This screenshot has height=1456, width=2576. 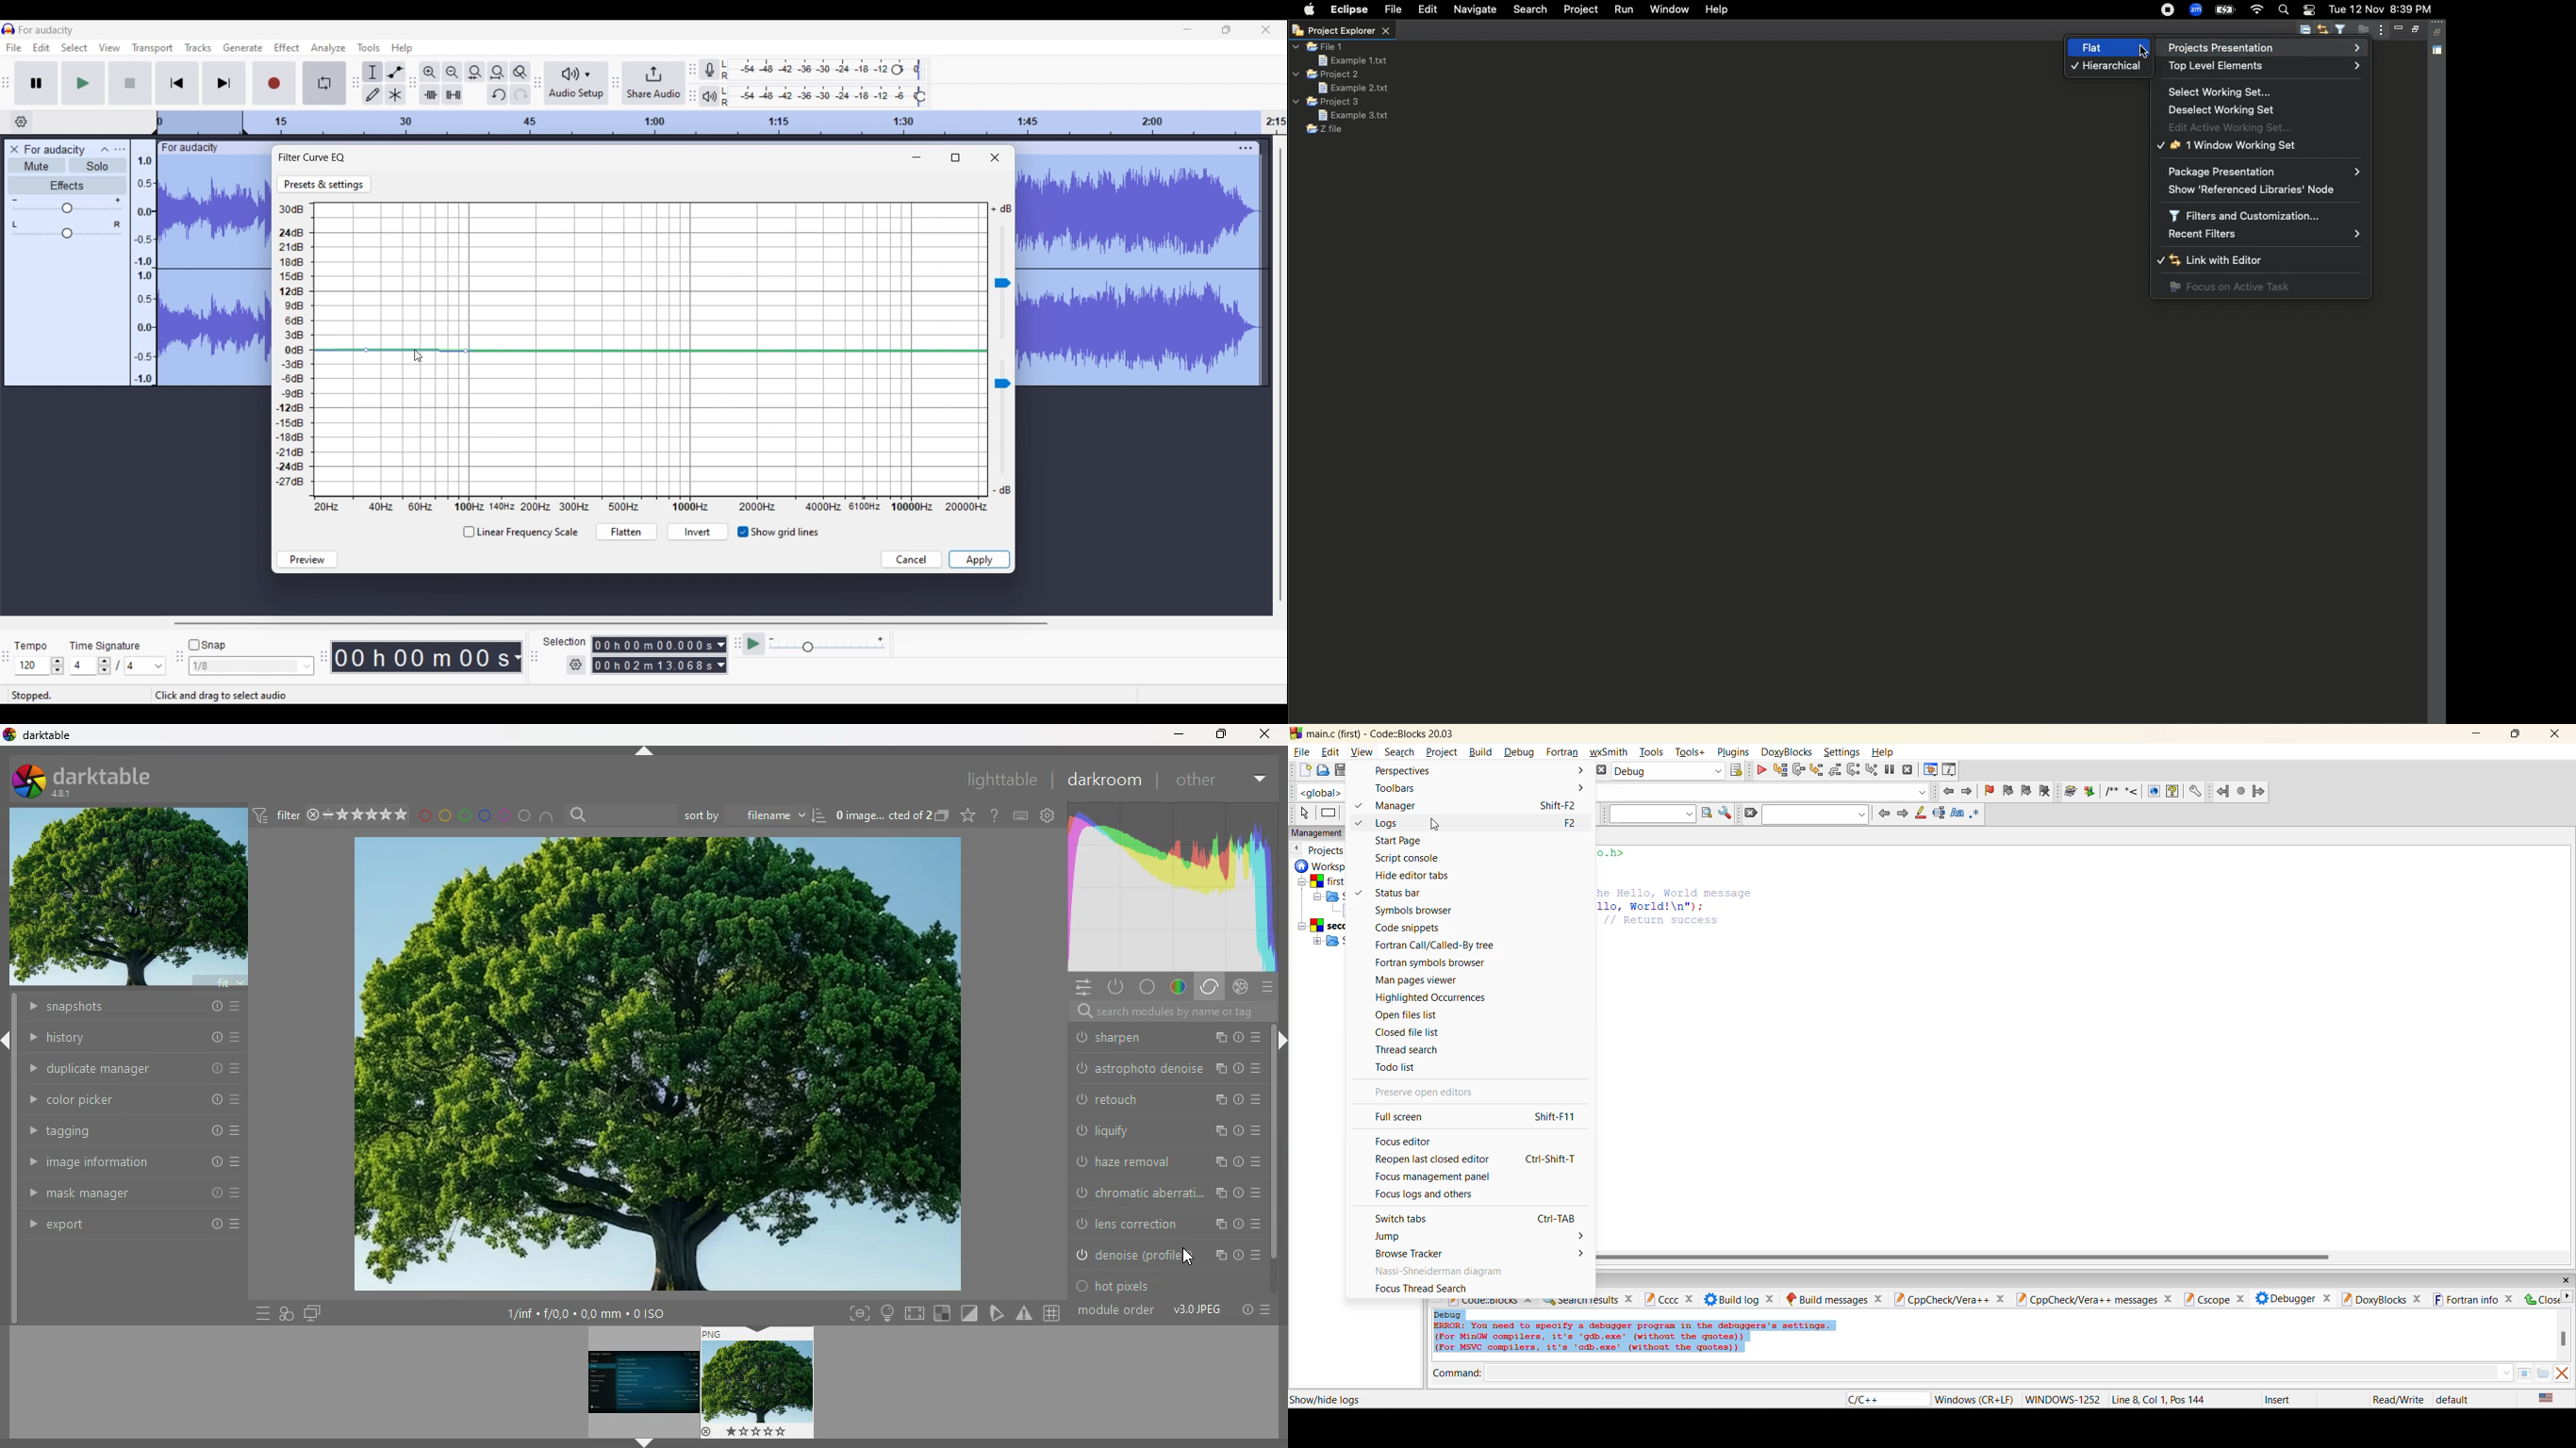 What do you see at coordinates (1442, 1271) in the screenshot?
I see `nassi shneidderman diagram` at bounding box center [1442, 1271].